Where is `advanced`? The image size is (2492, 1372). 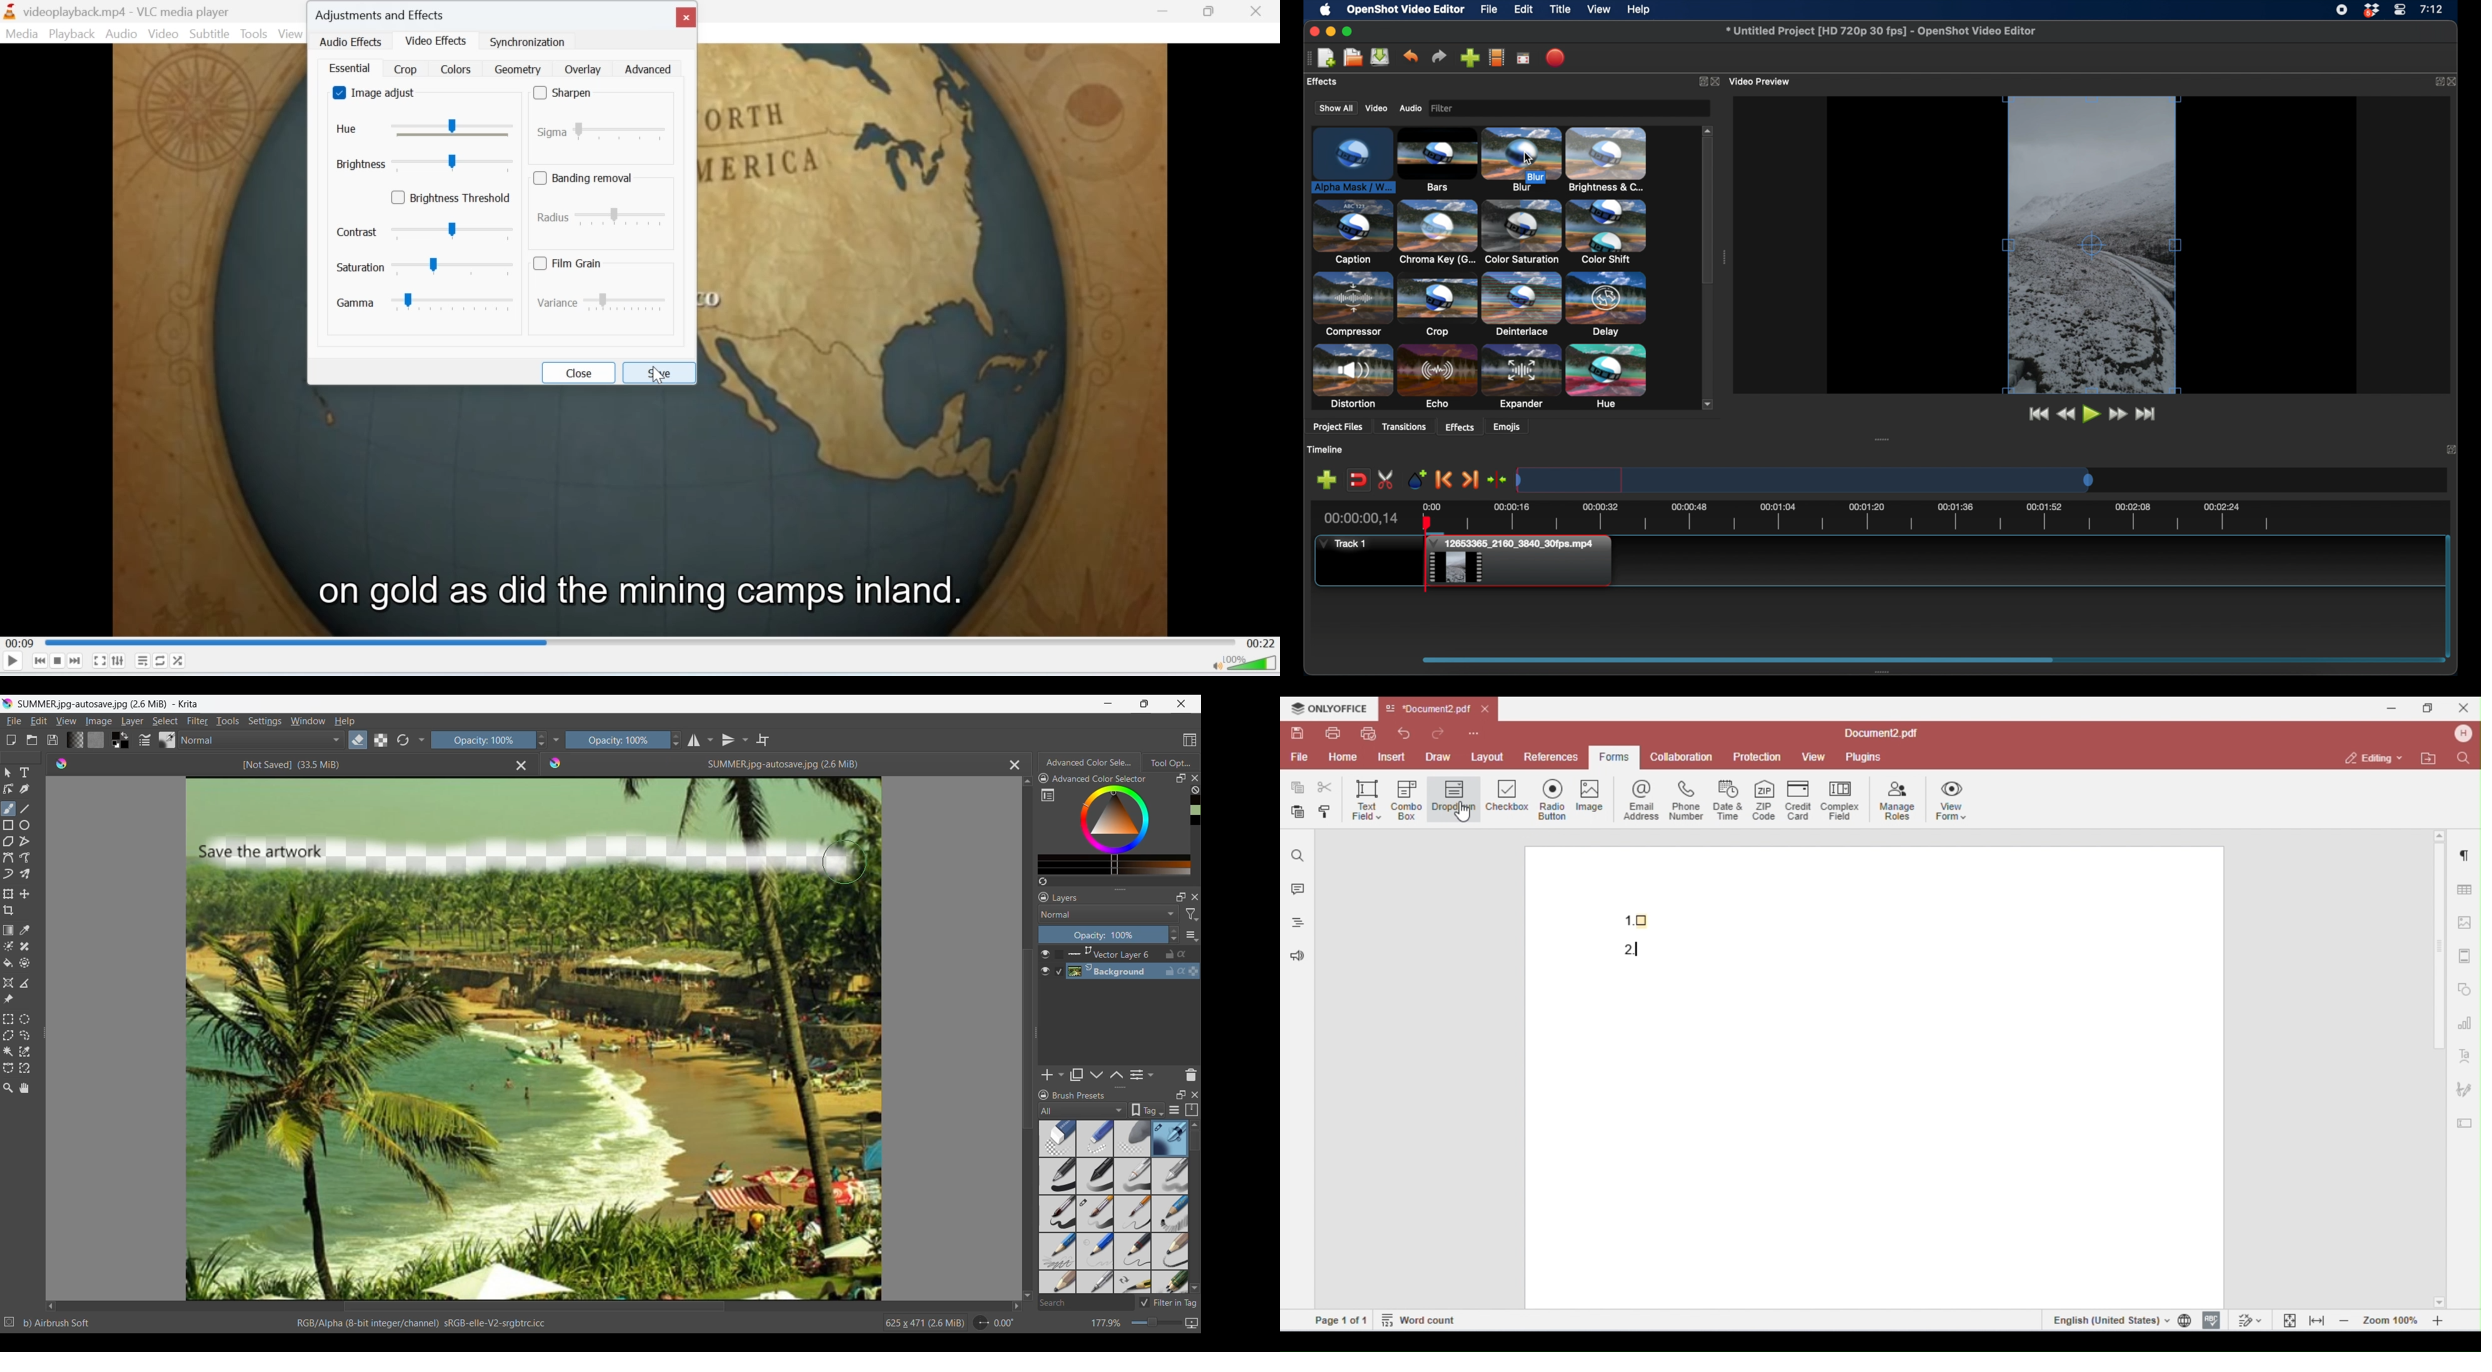
advanced is located at coordinates (649, 70).